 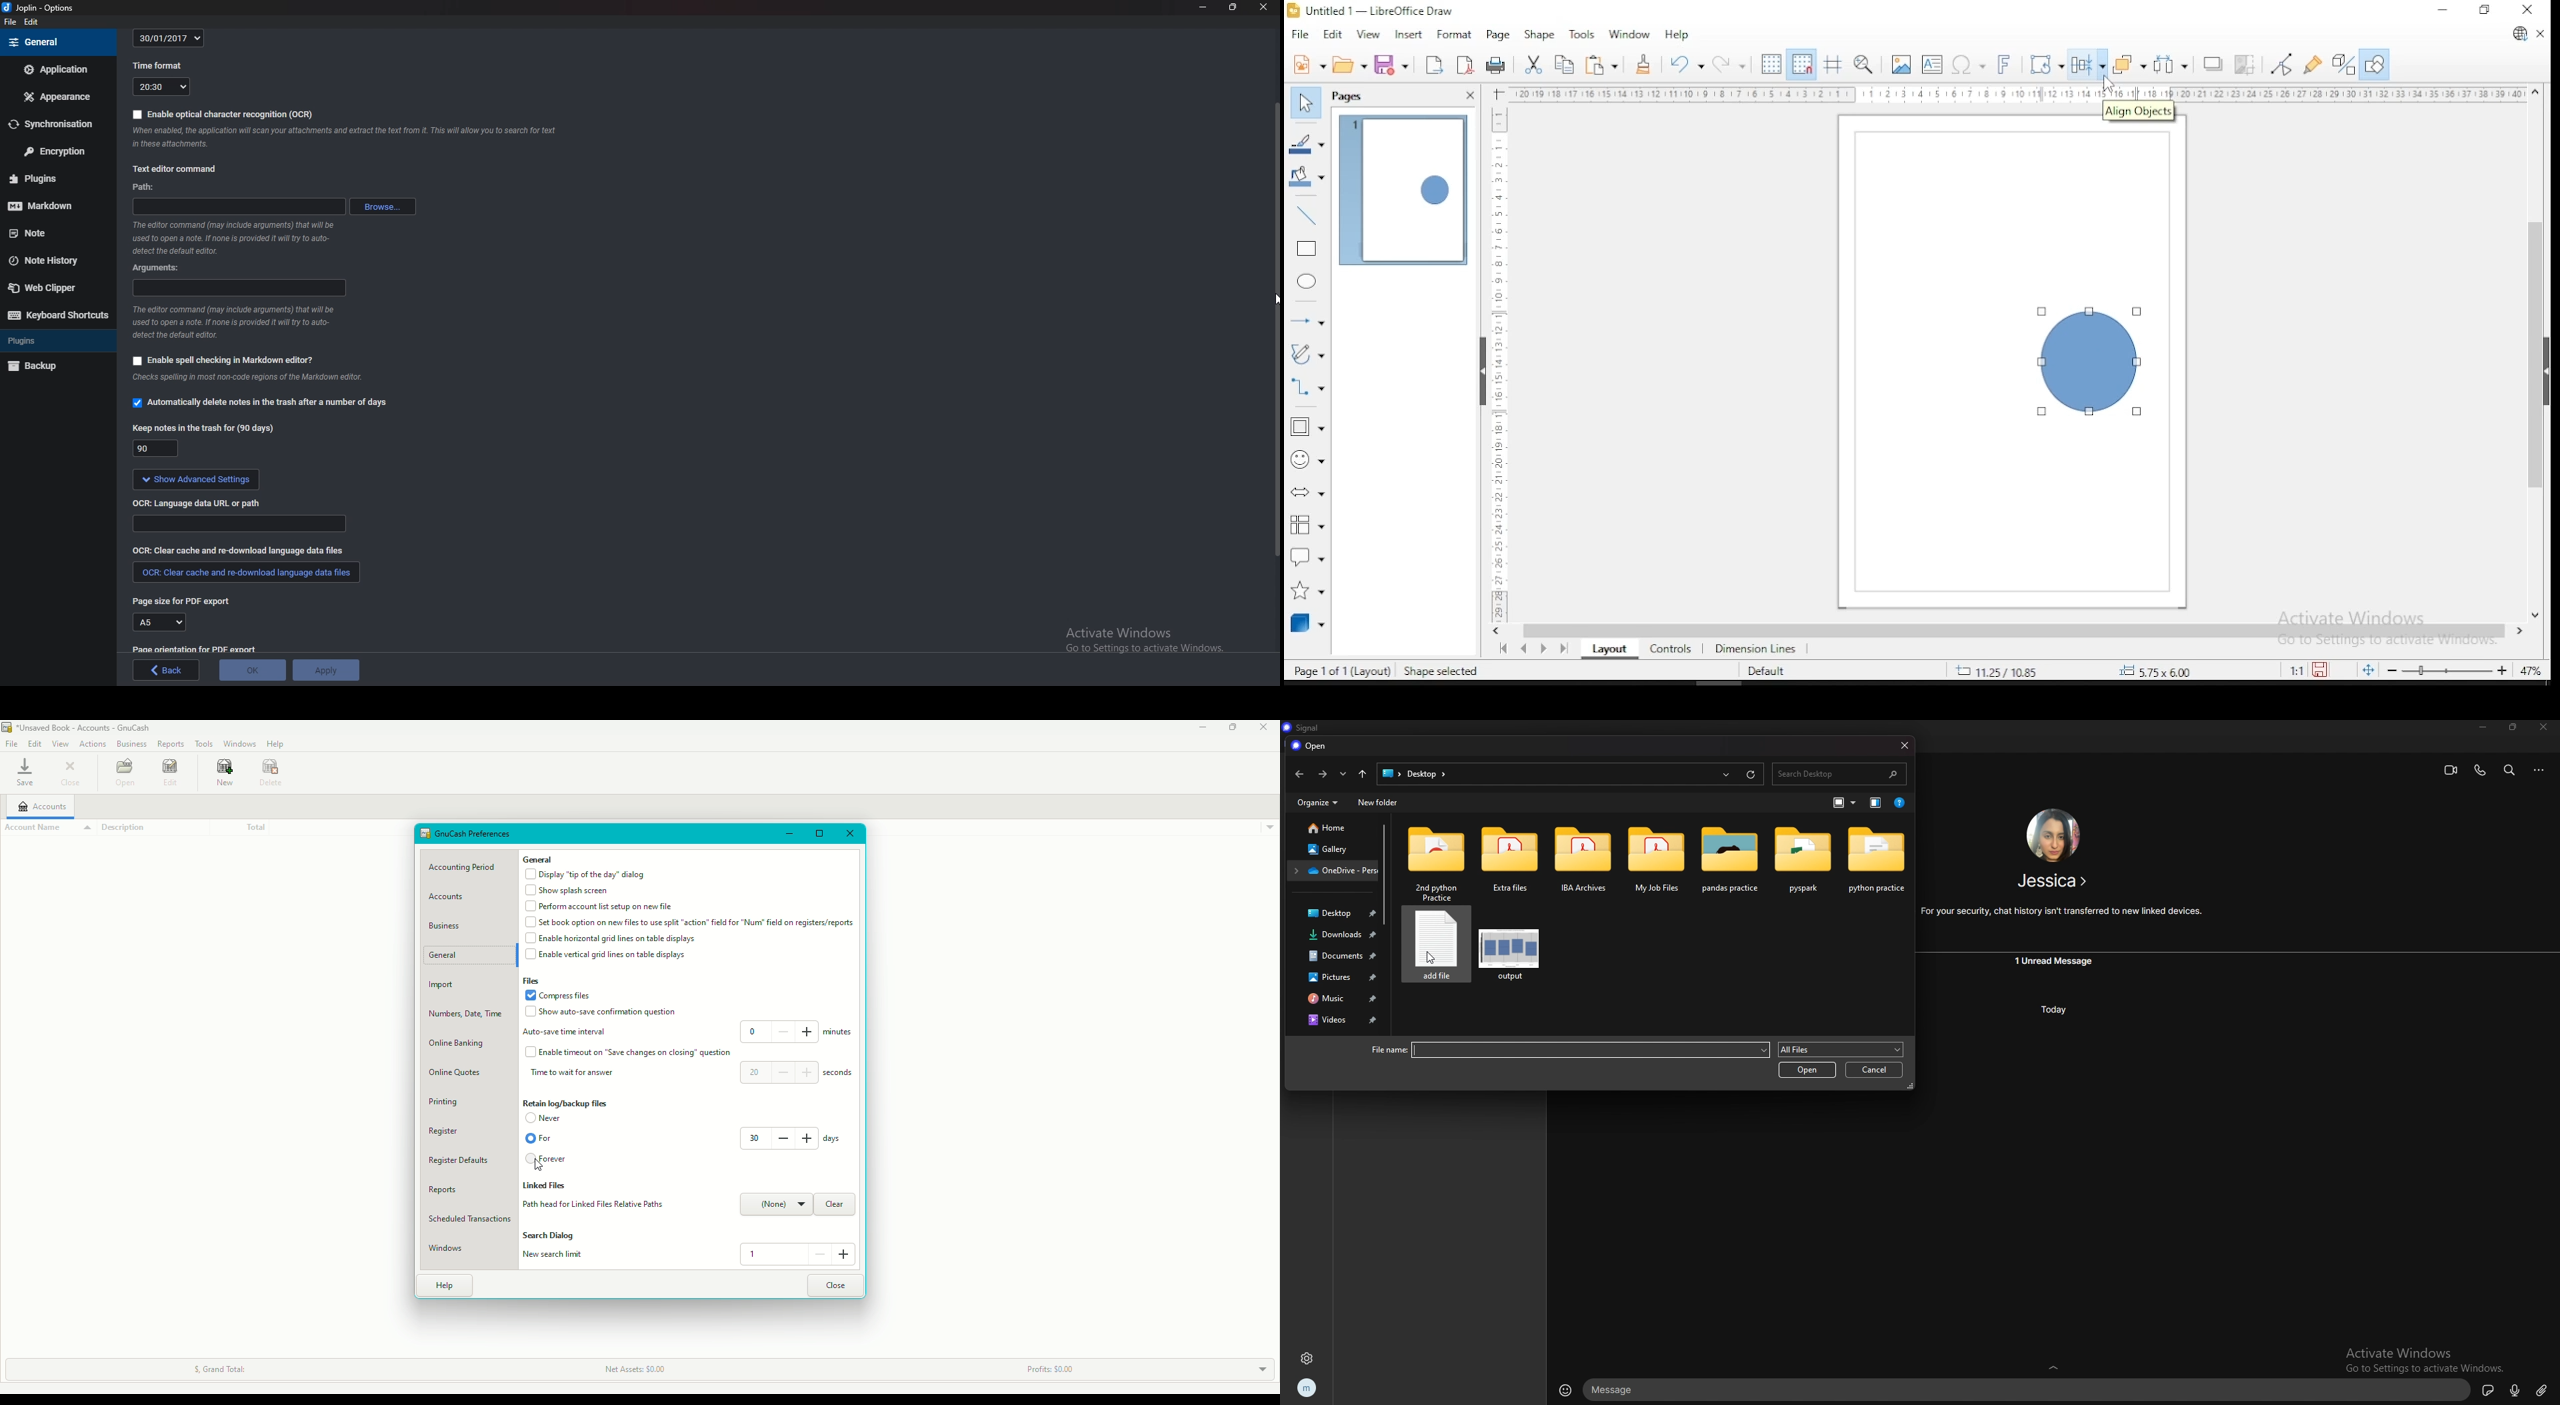 I want to click on Actions, so click(x=93, y=745).